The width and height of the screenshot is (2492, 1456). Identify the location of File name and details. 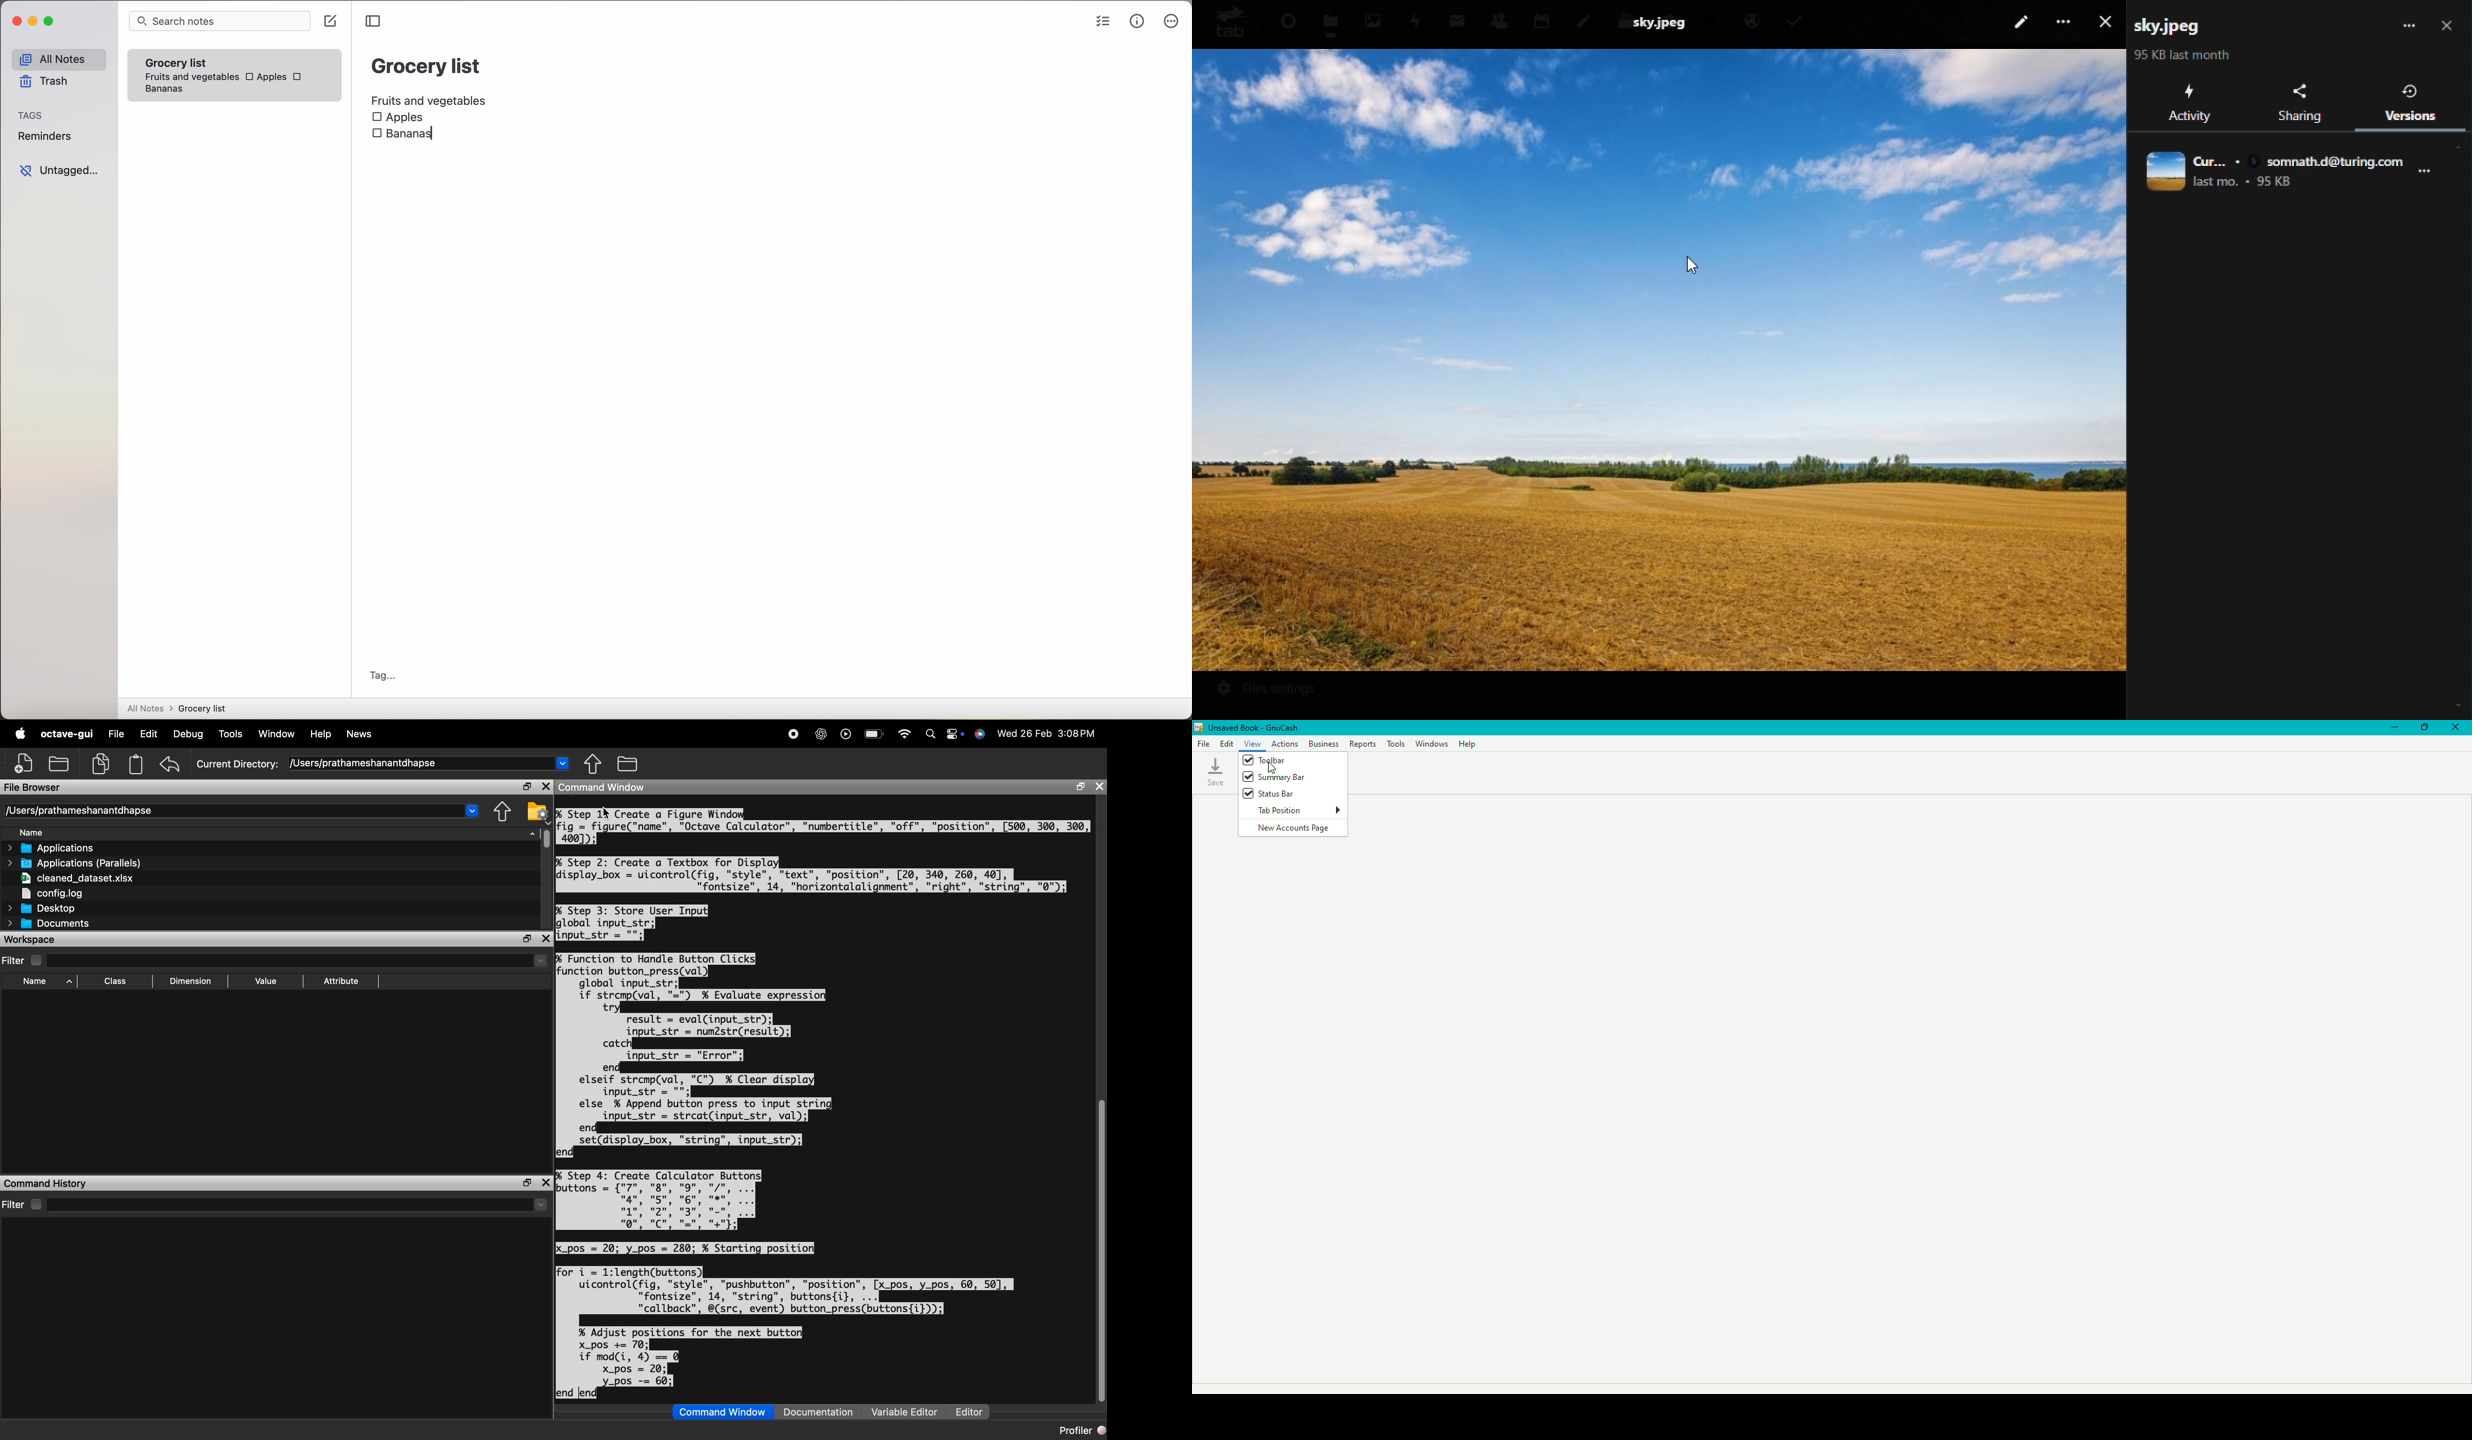
(2287, 171).